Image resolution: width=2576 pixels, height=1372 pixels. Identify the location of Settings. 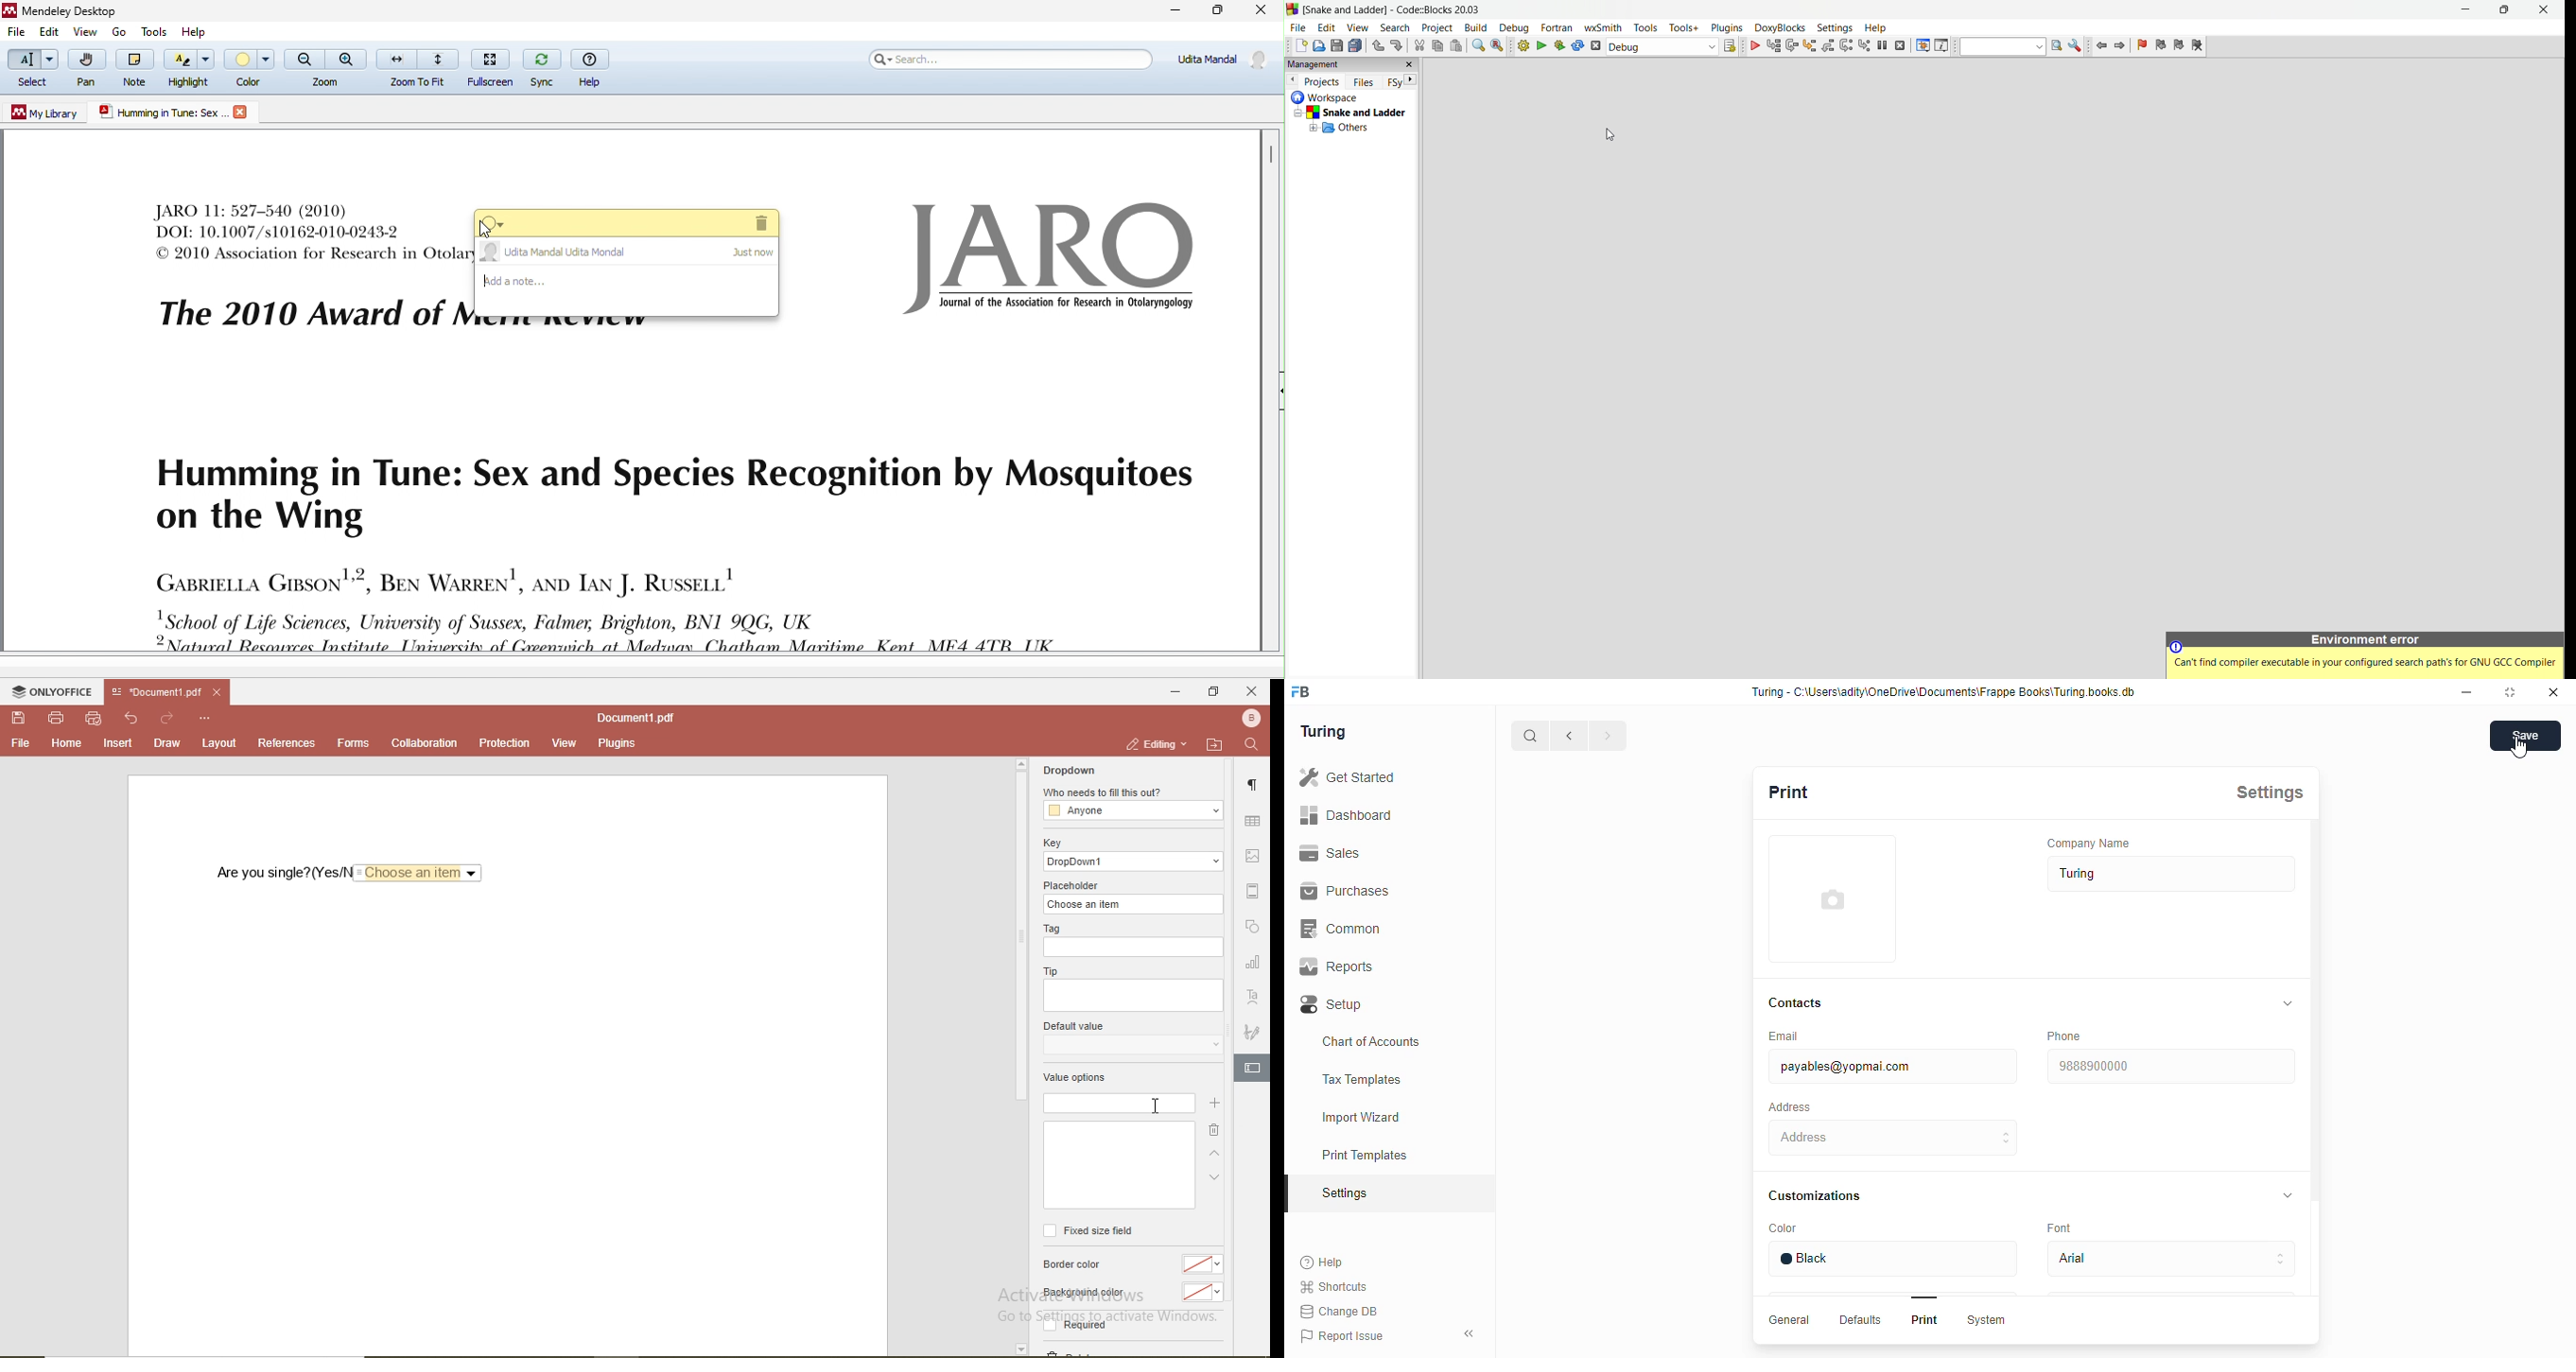
(2276, 792).